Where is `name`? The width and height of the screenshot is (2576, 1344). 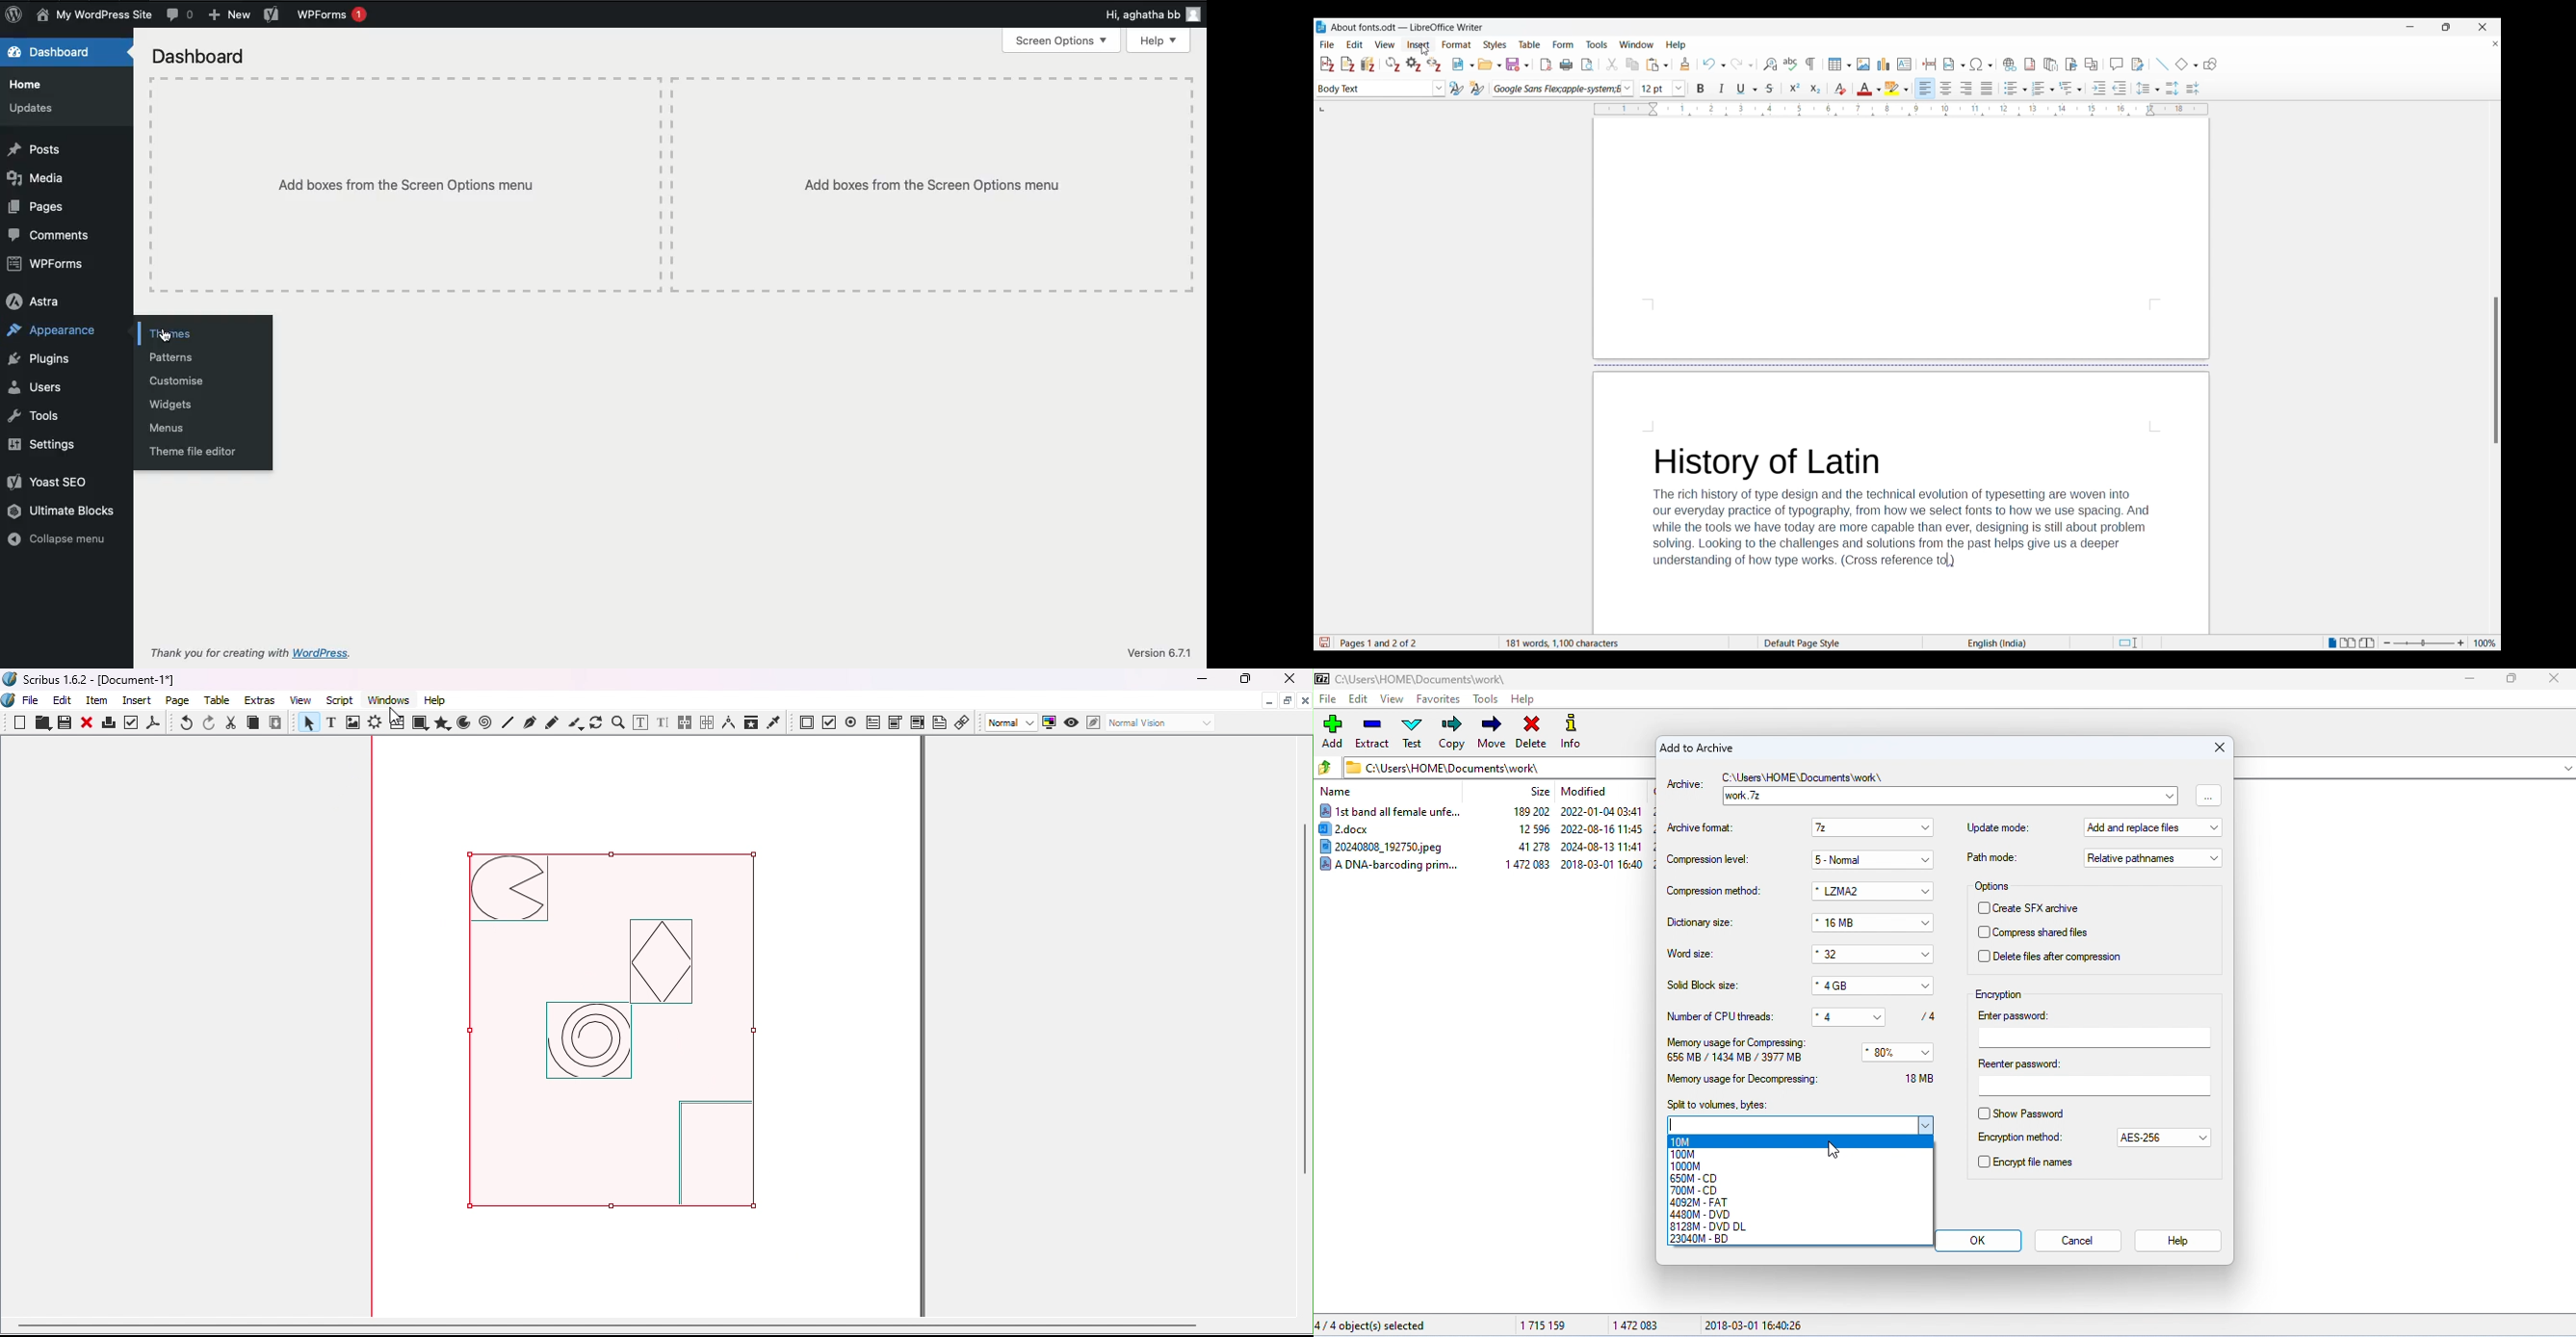 name is located at coordinates (1338, 793).